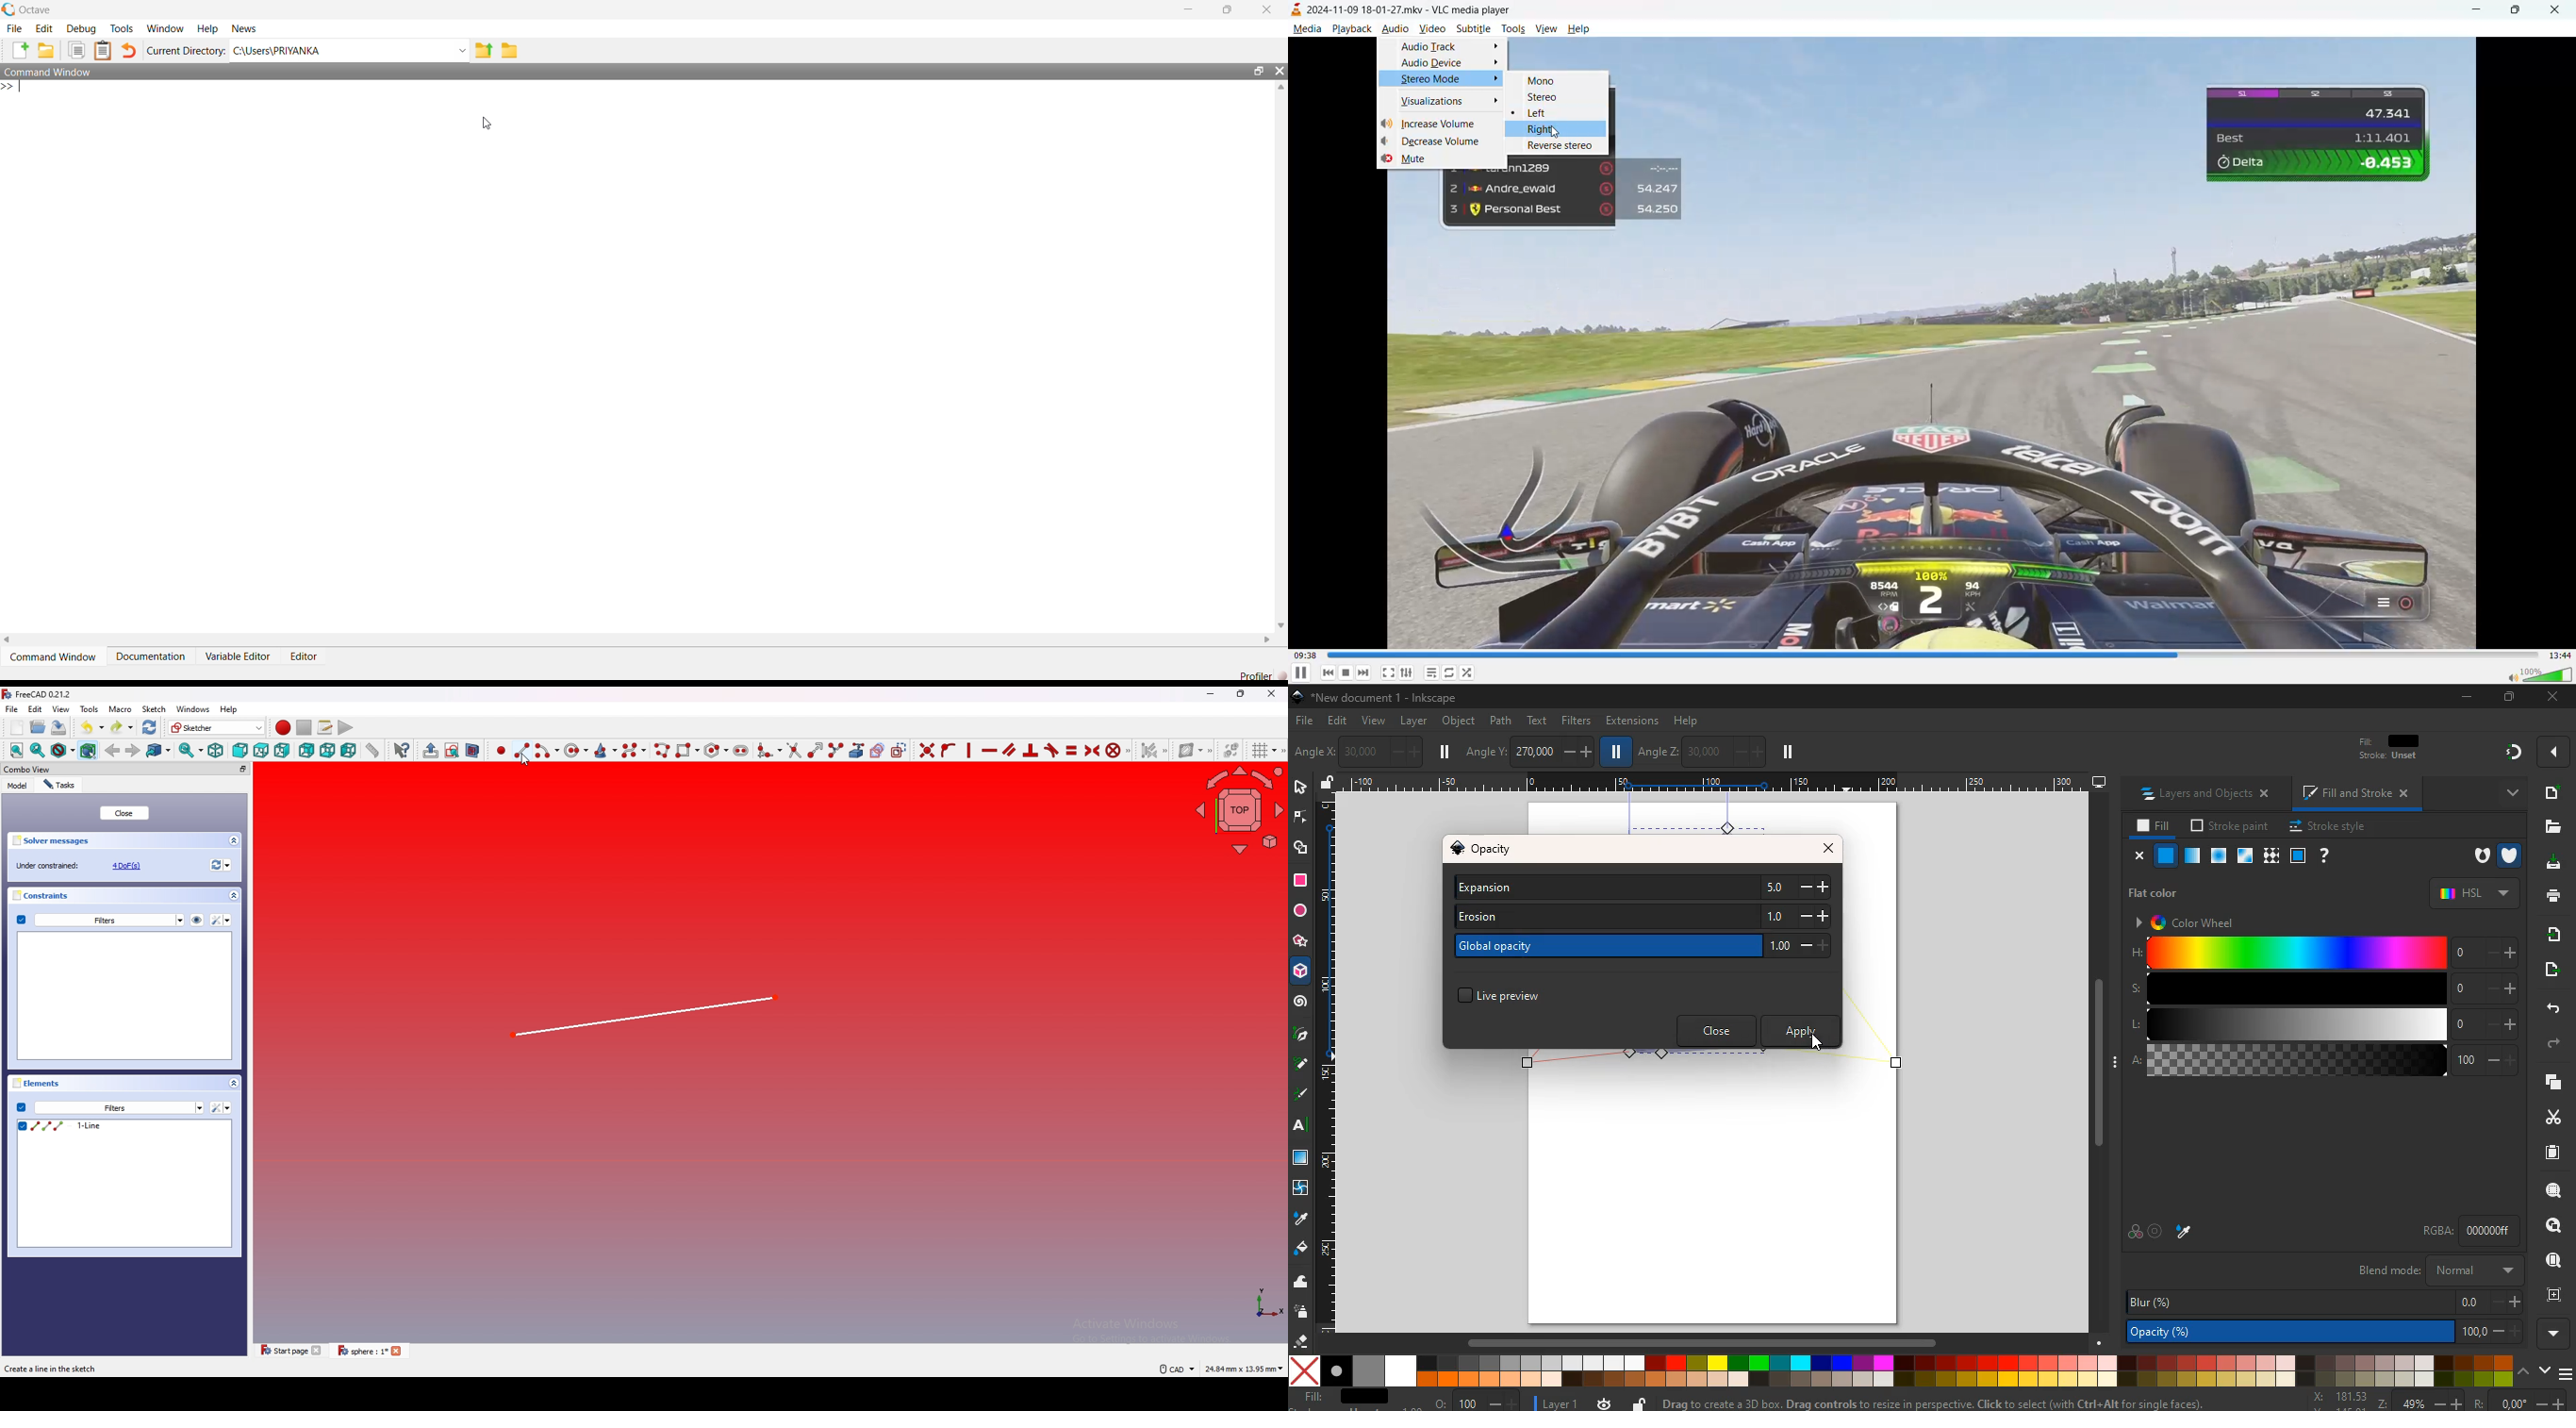 Image resolution: width=2576 pixels, height=1428 pixels. I want to click on Stop macro recording, so click(304, 728).